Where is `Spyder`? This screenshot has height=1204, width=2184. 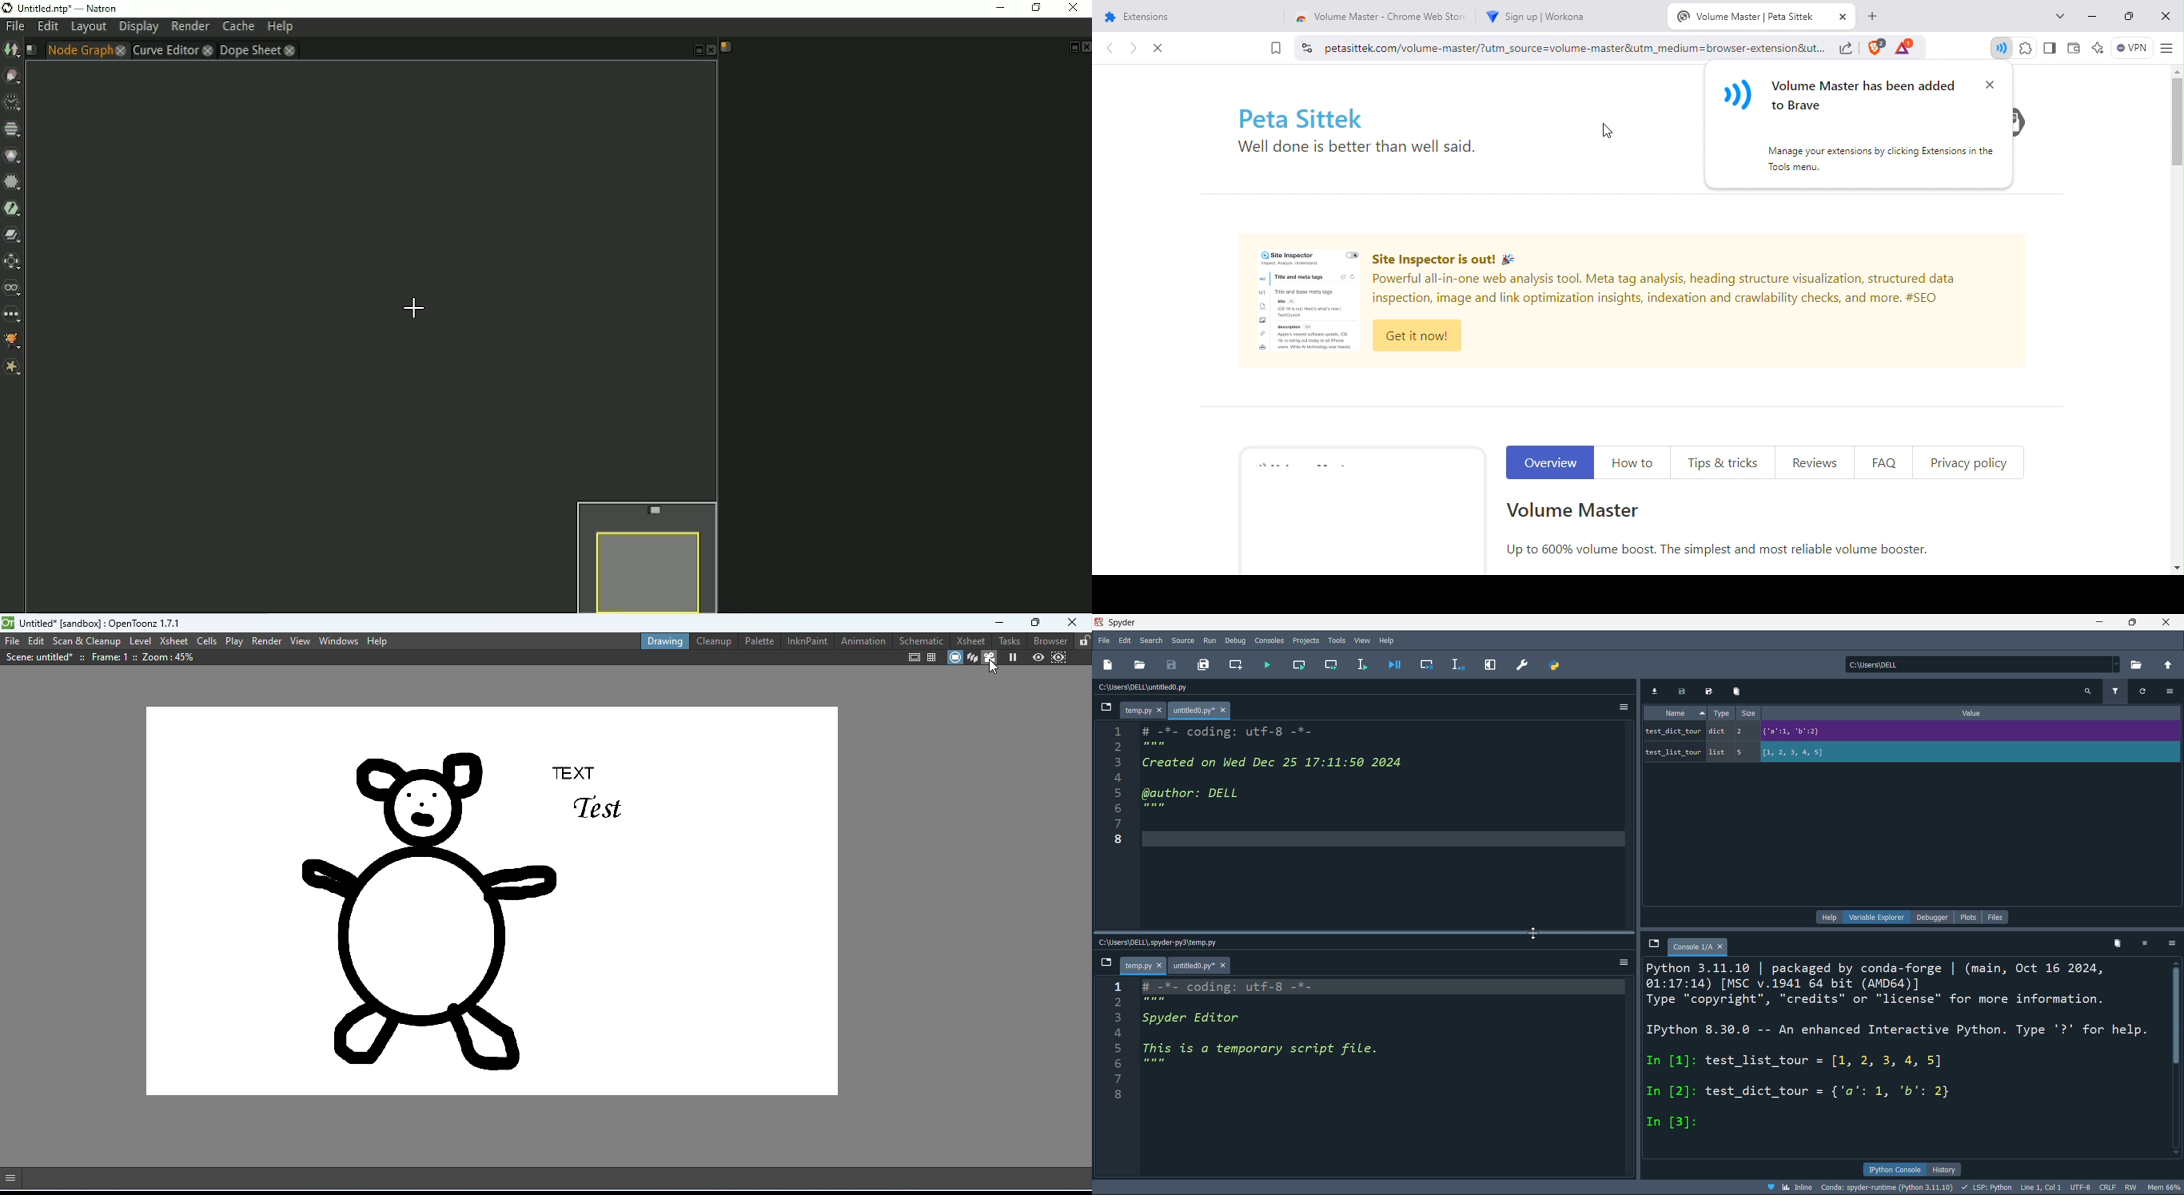 Spyder is located at coordinates (1590, 623).